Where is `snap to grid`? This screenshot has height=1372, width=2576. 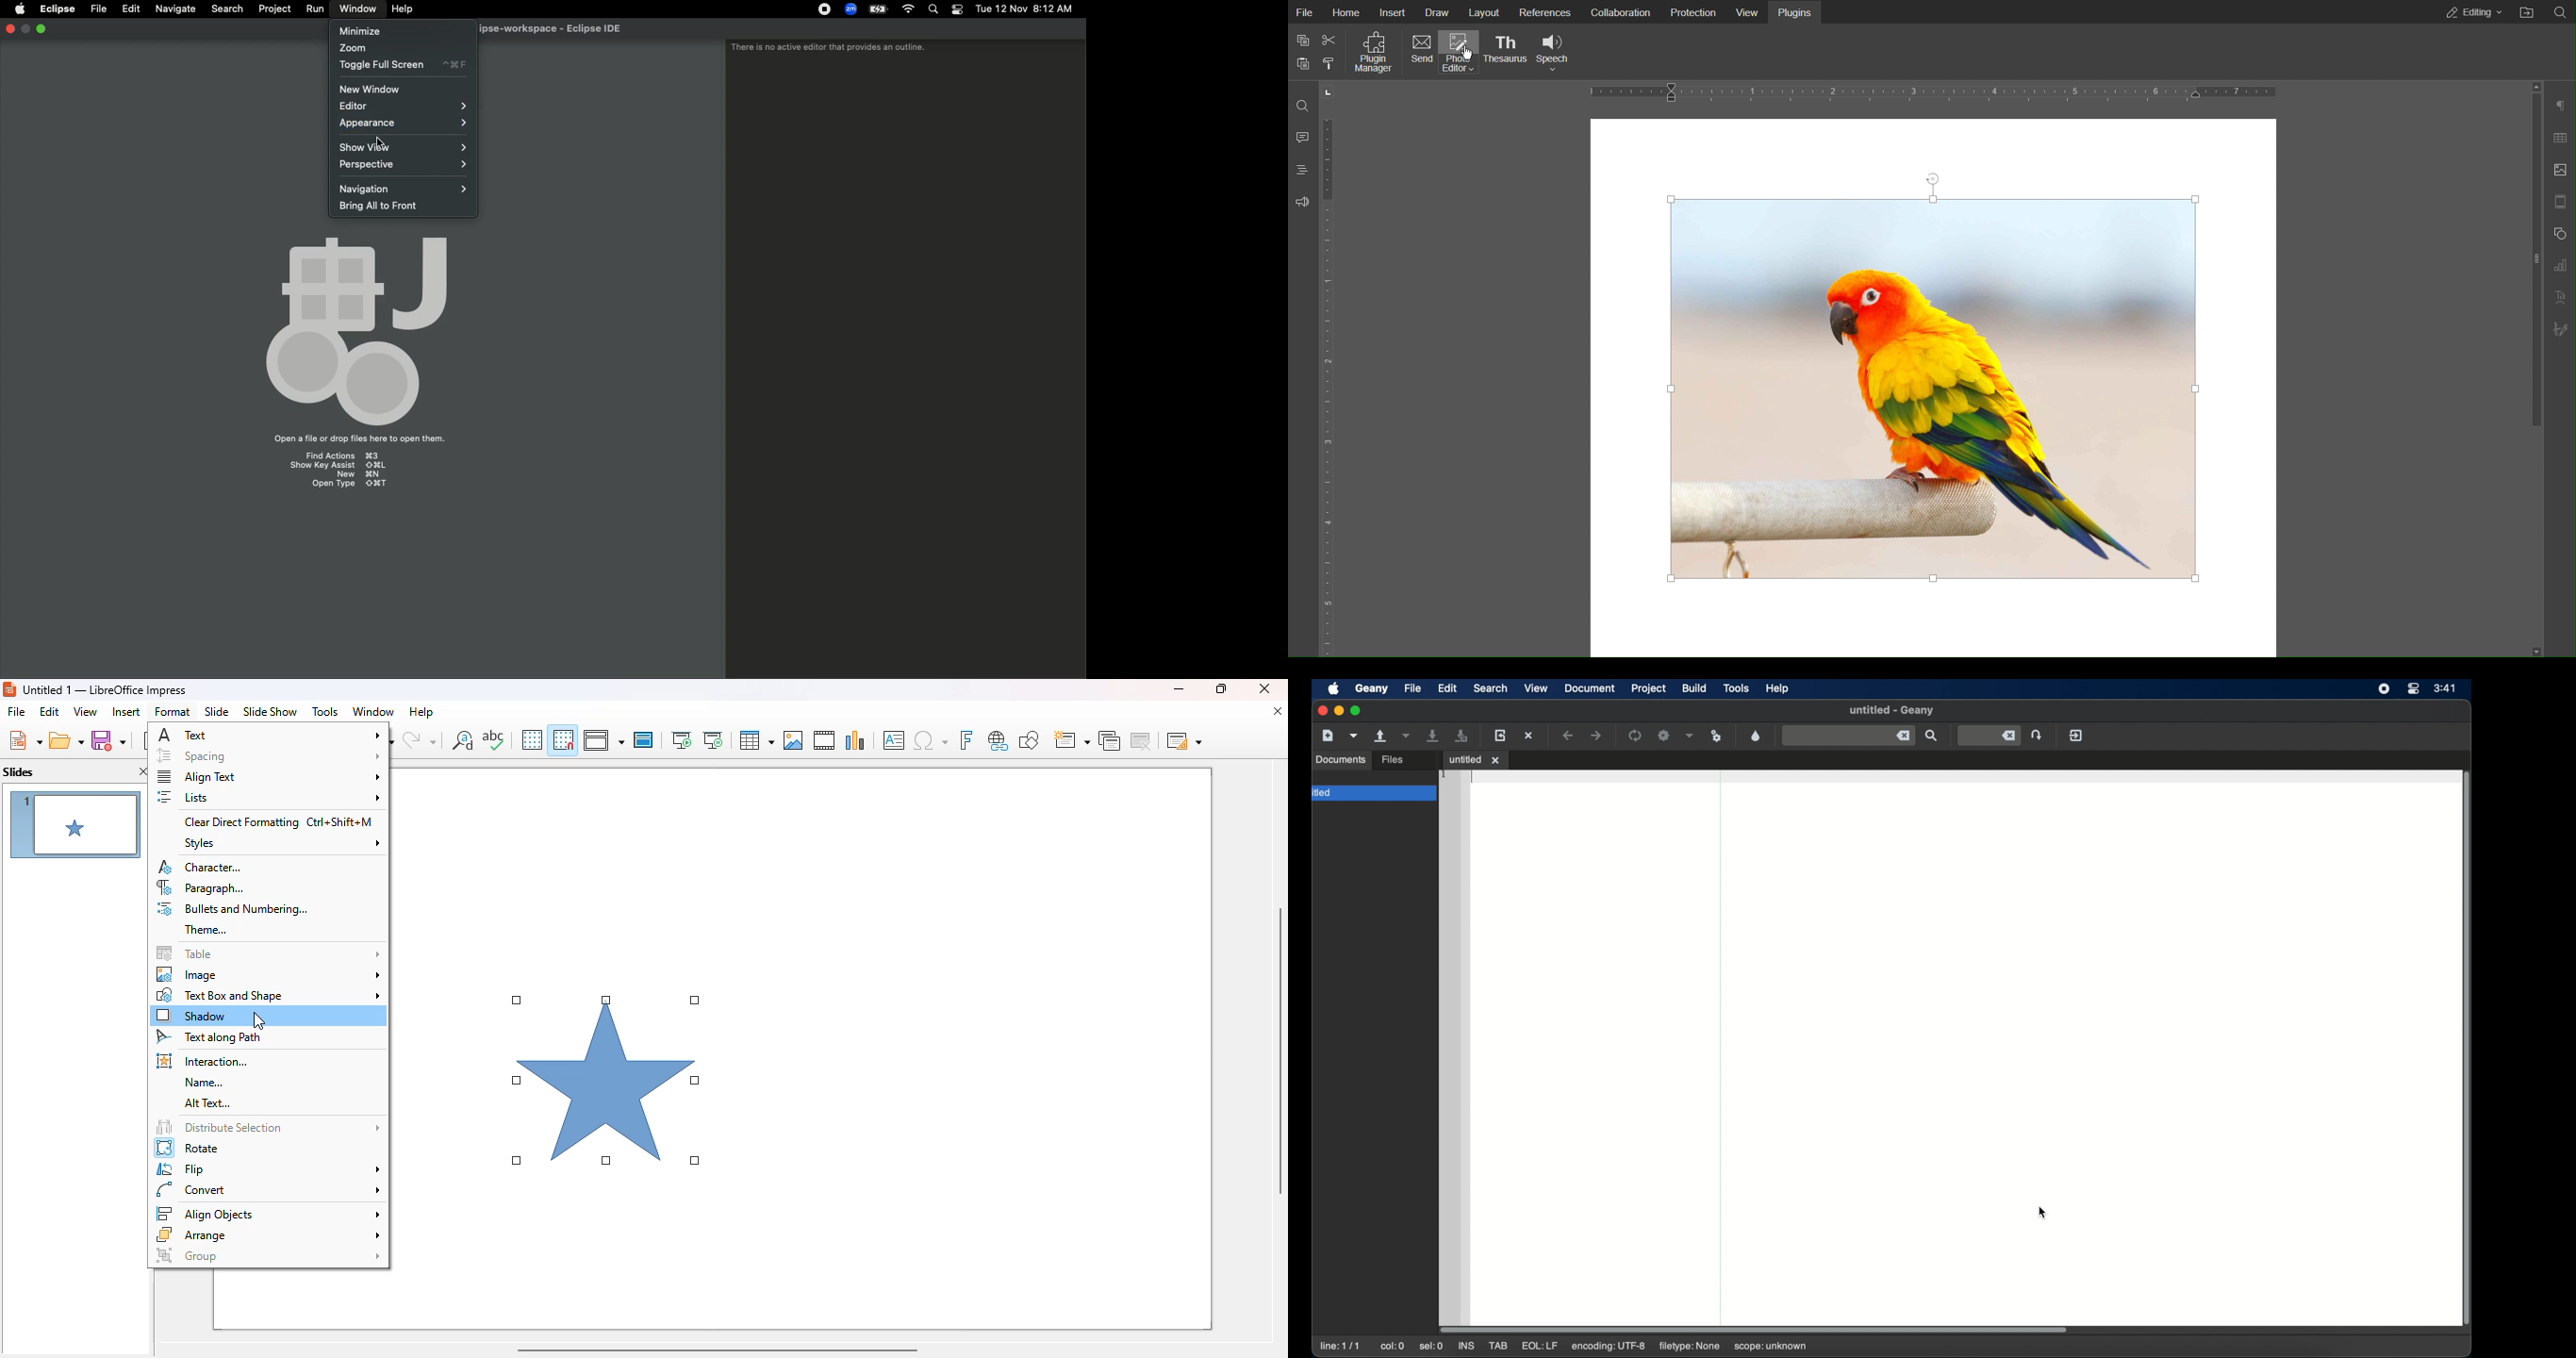 snap to grid is located at coordinates (562, 739).